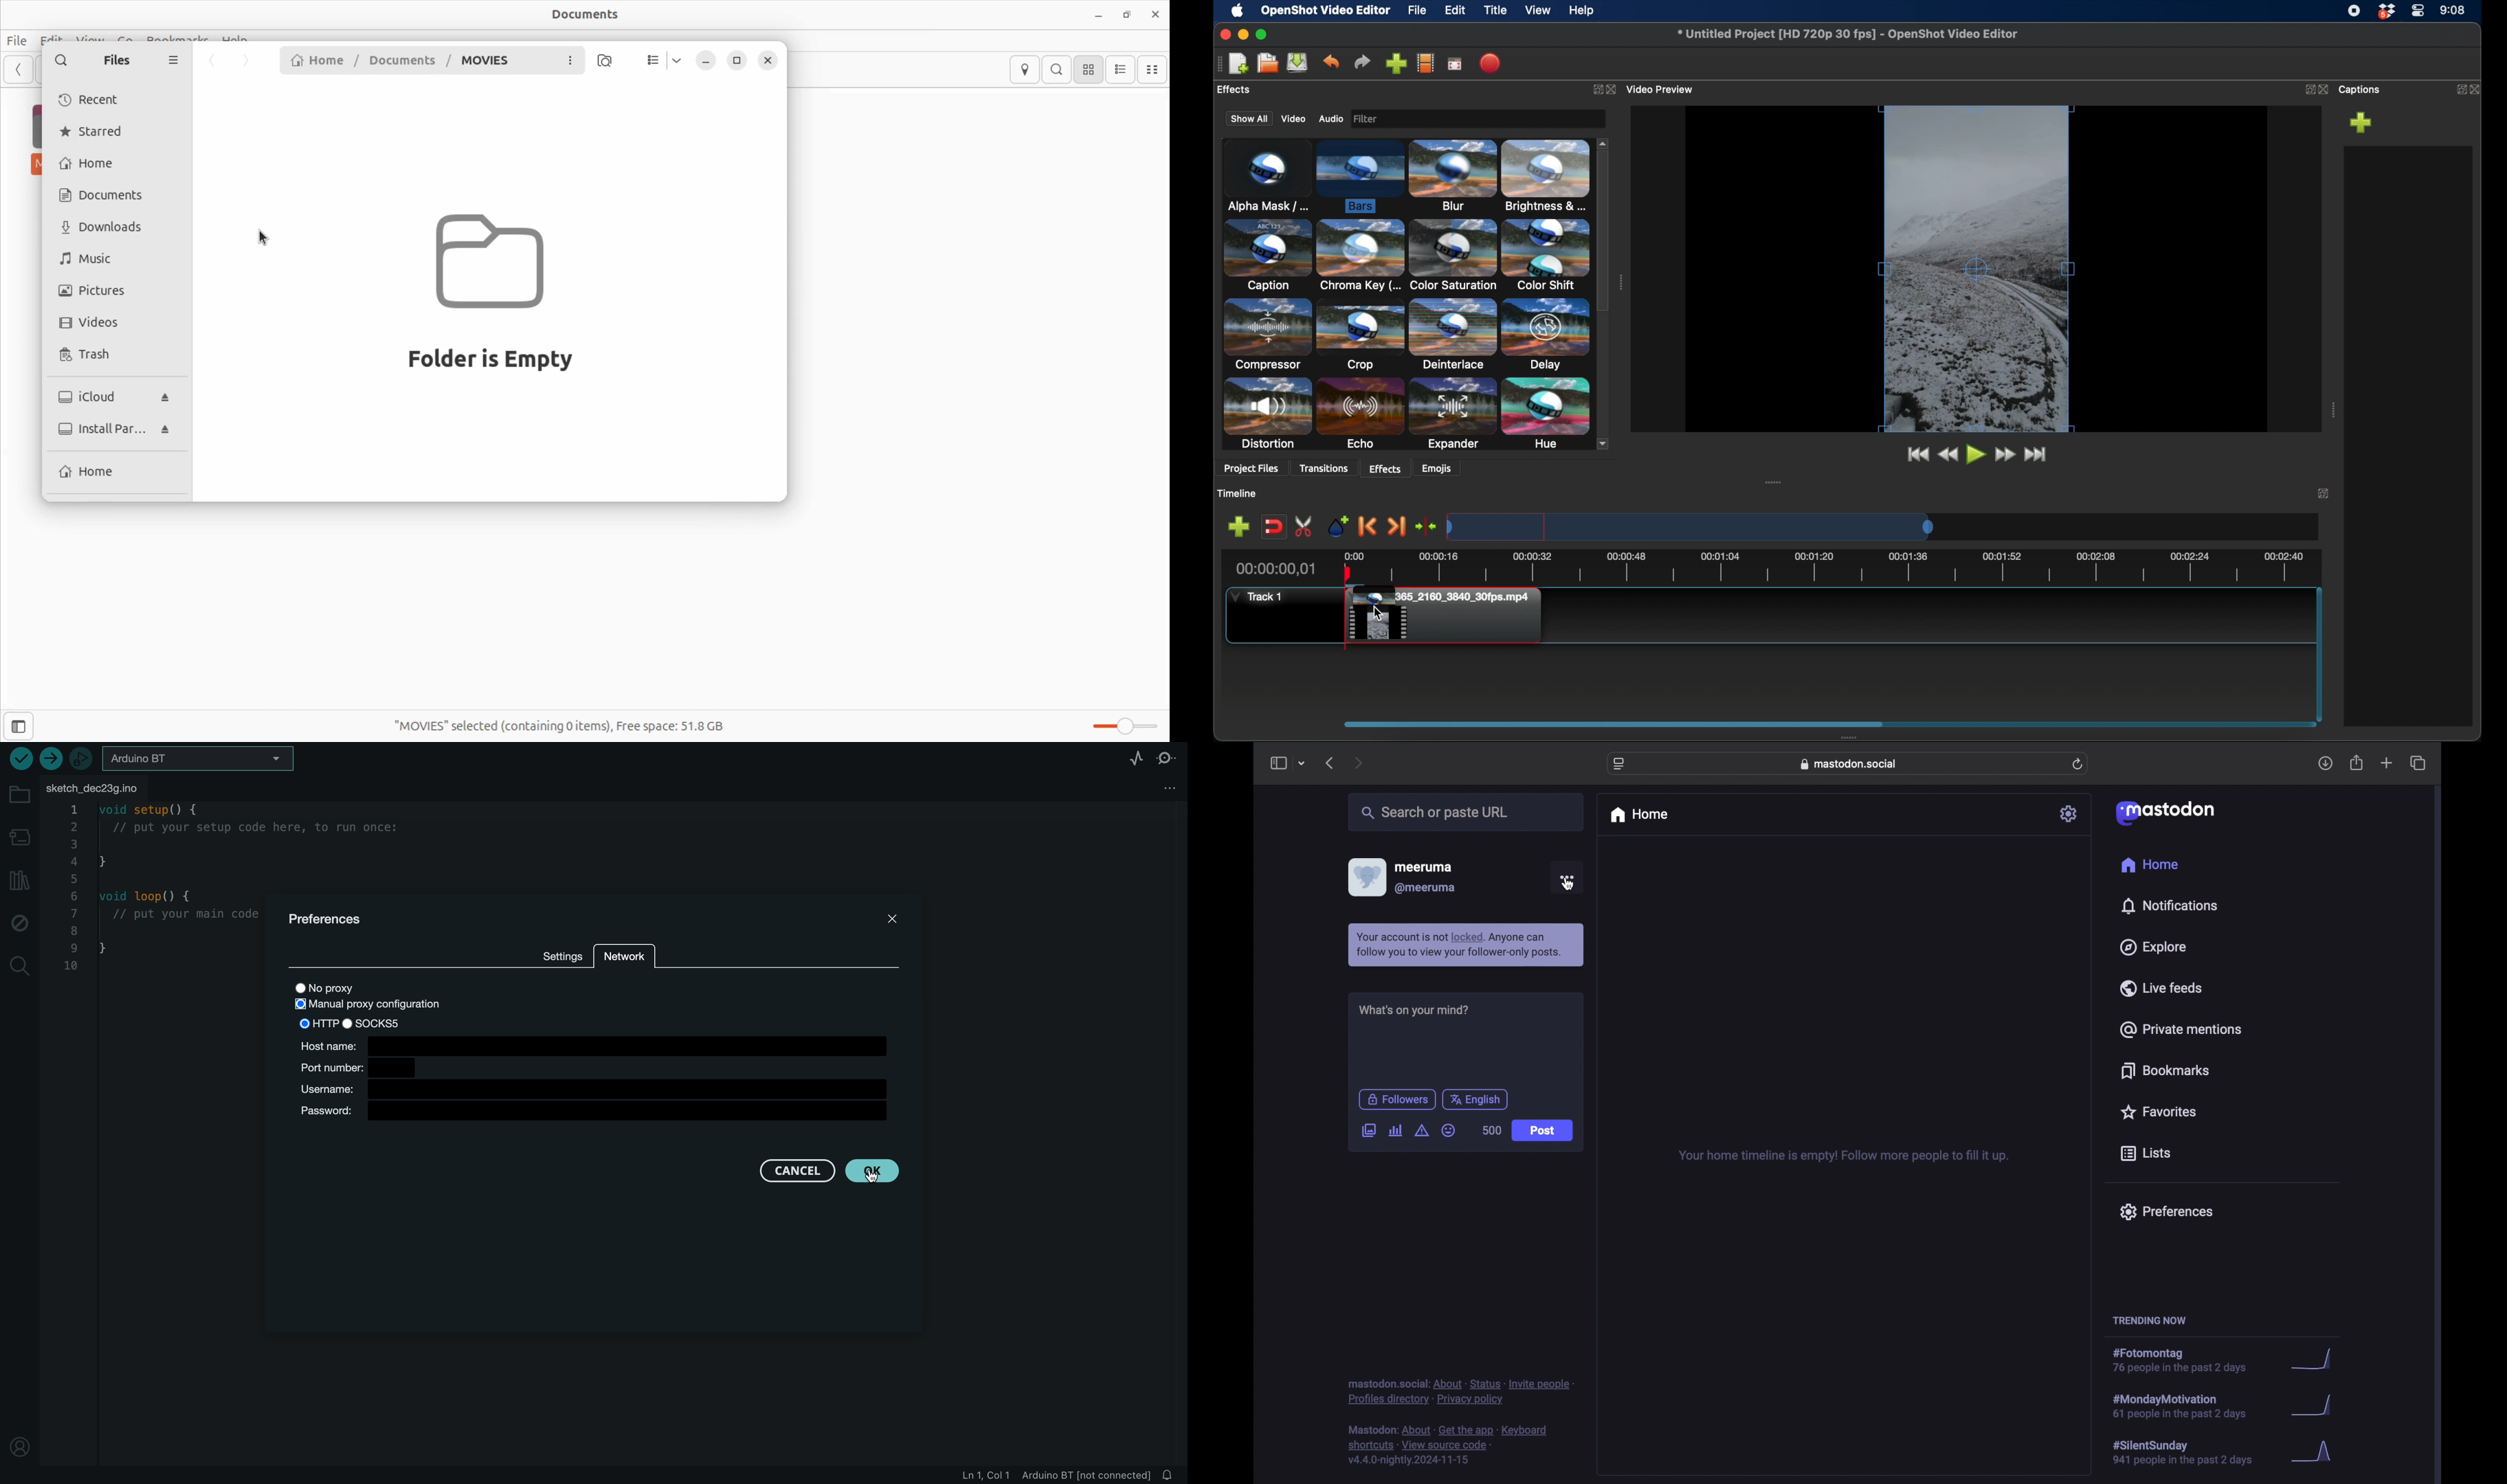  Describe the element at coordinates (2150, 1320) in the screenshot. I see `trending now` at that location.